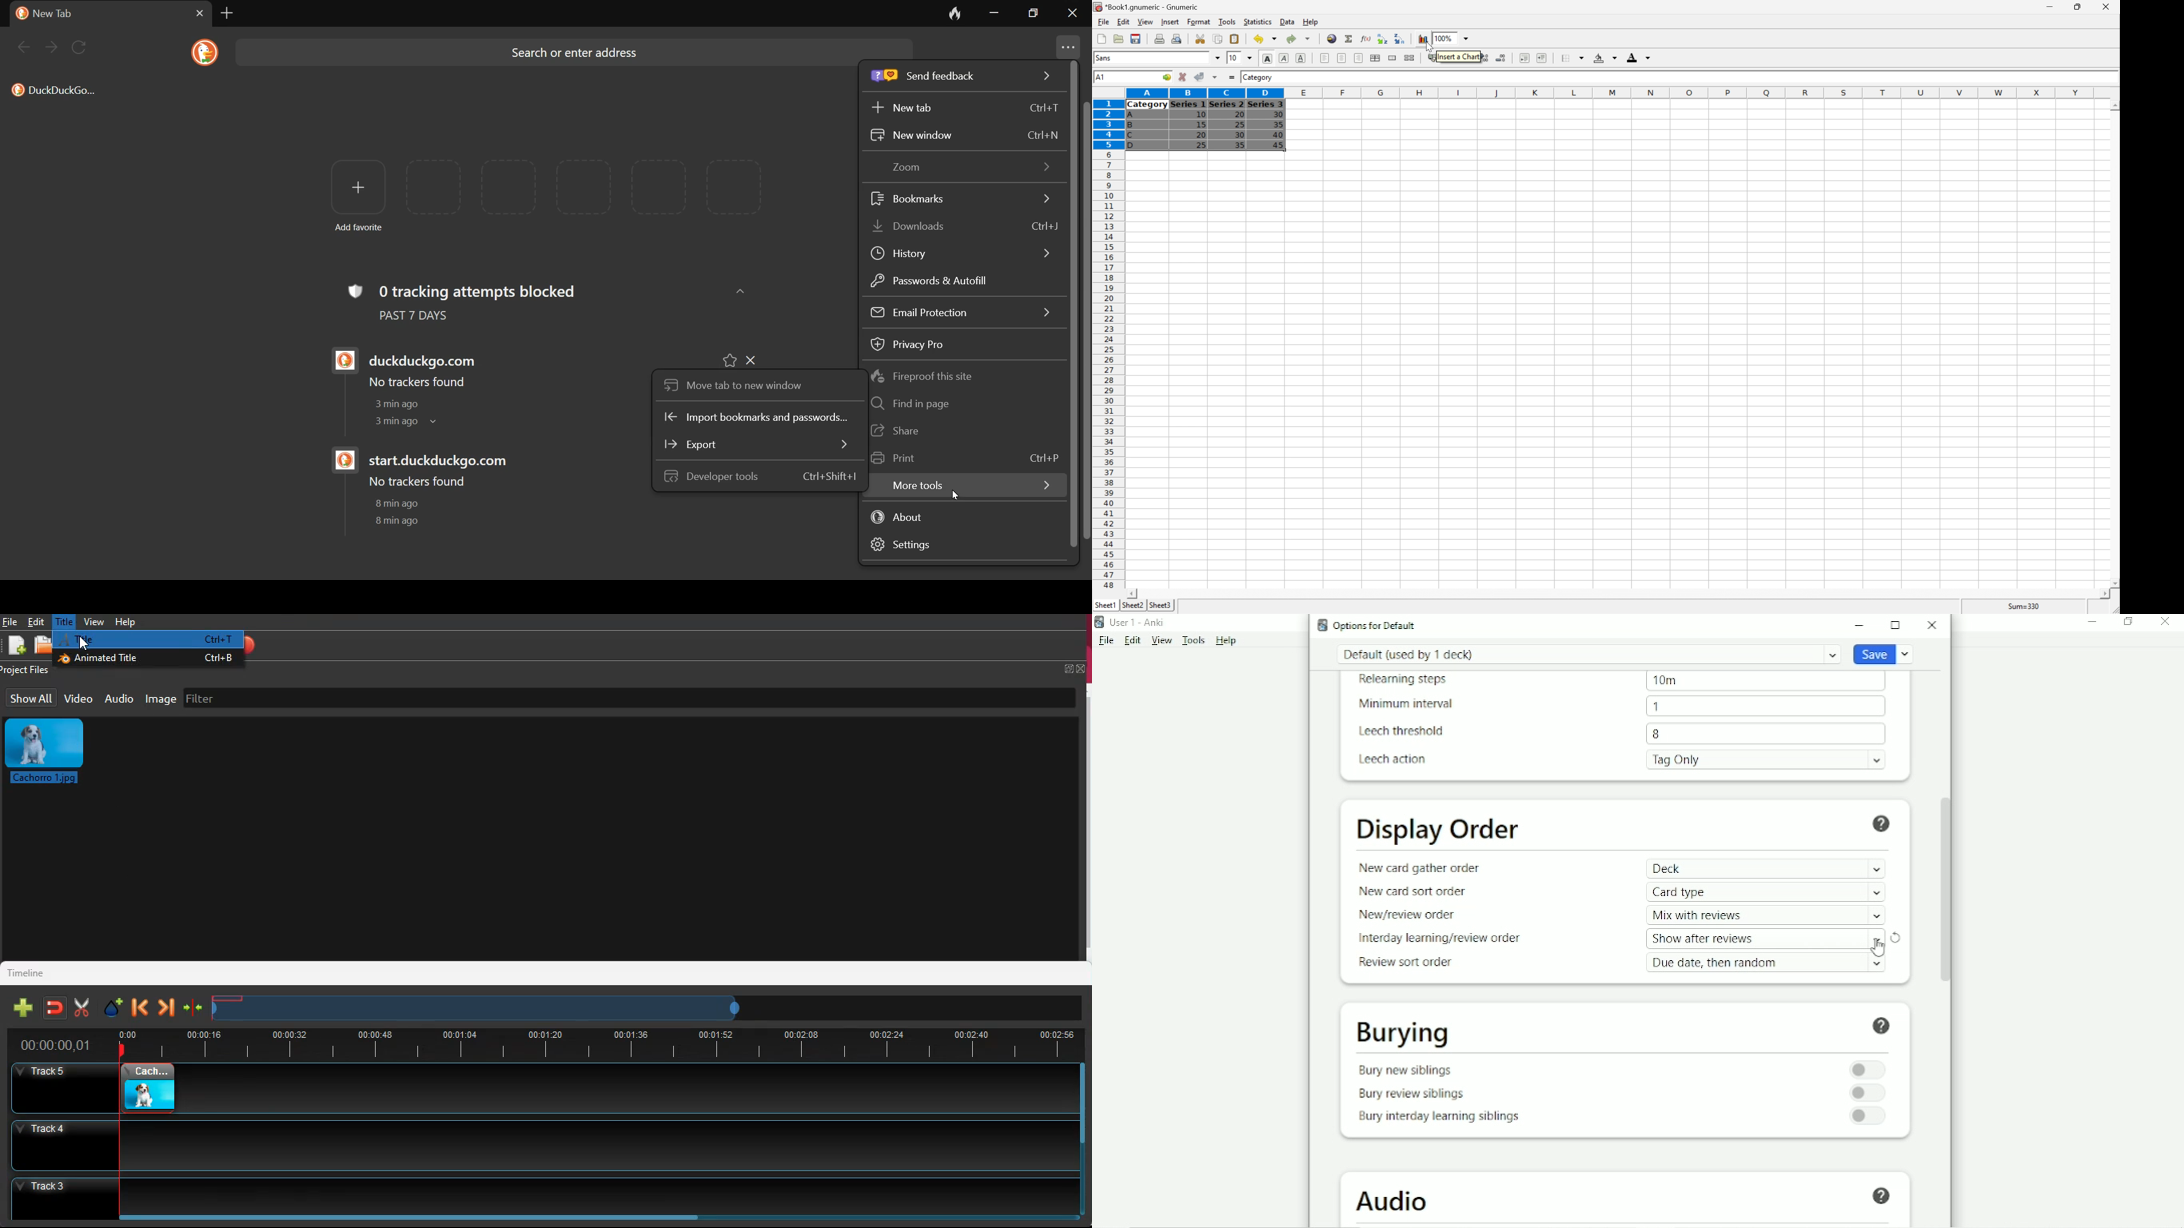 This screenshot has width=2184, height=1232. What do you see at coordinates (287, 696) in the screenshot?
I see `filter` at bounding box center [287, 696].